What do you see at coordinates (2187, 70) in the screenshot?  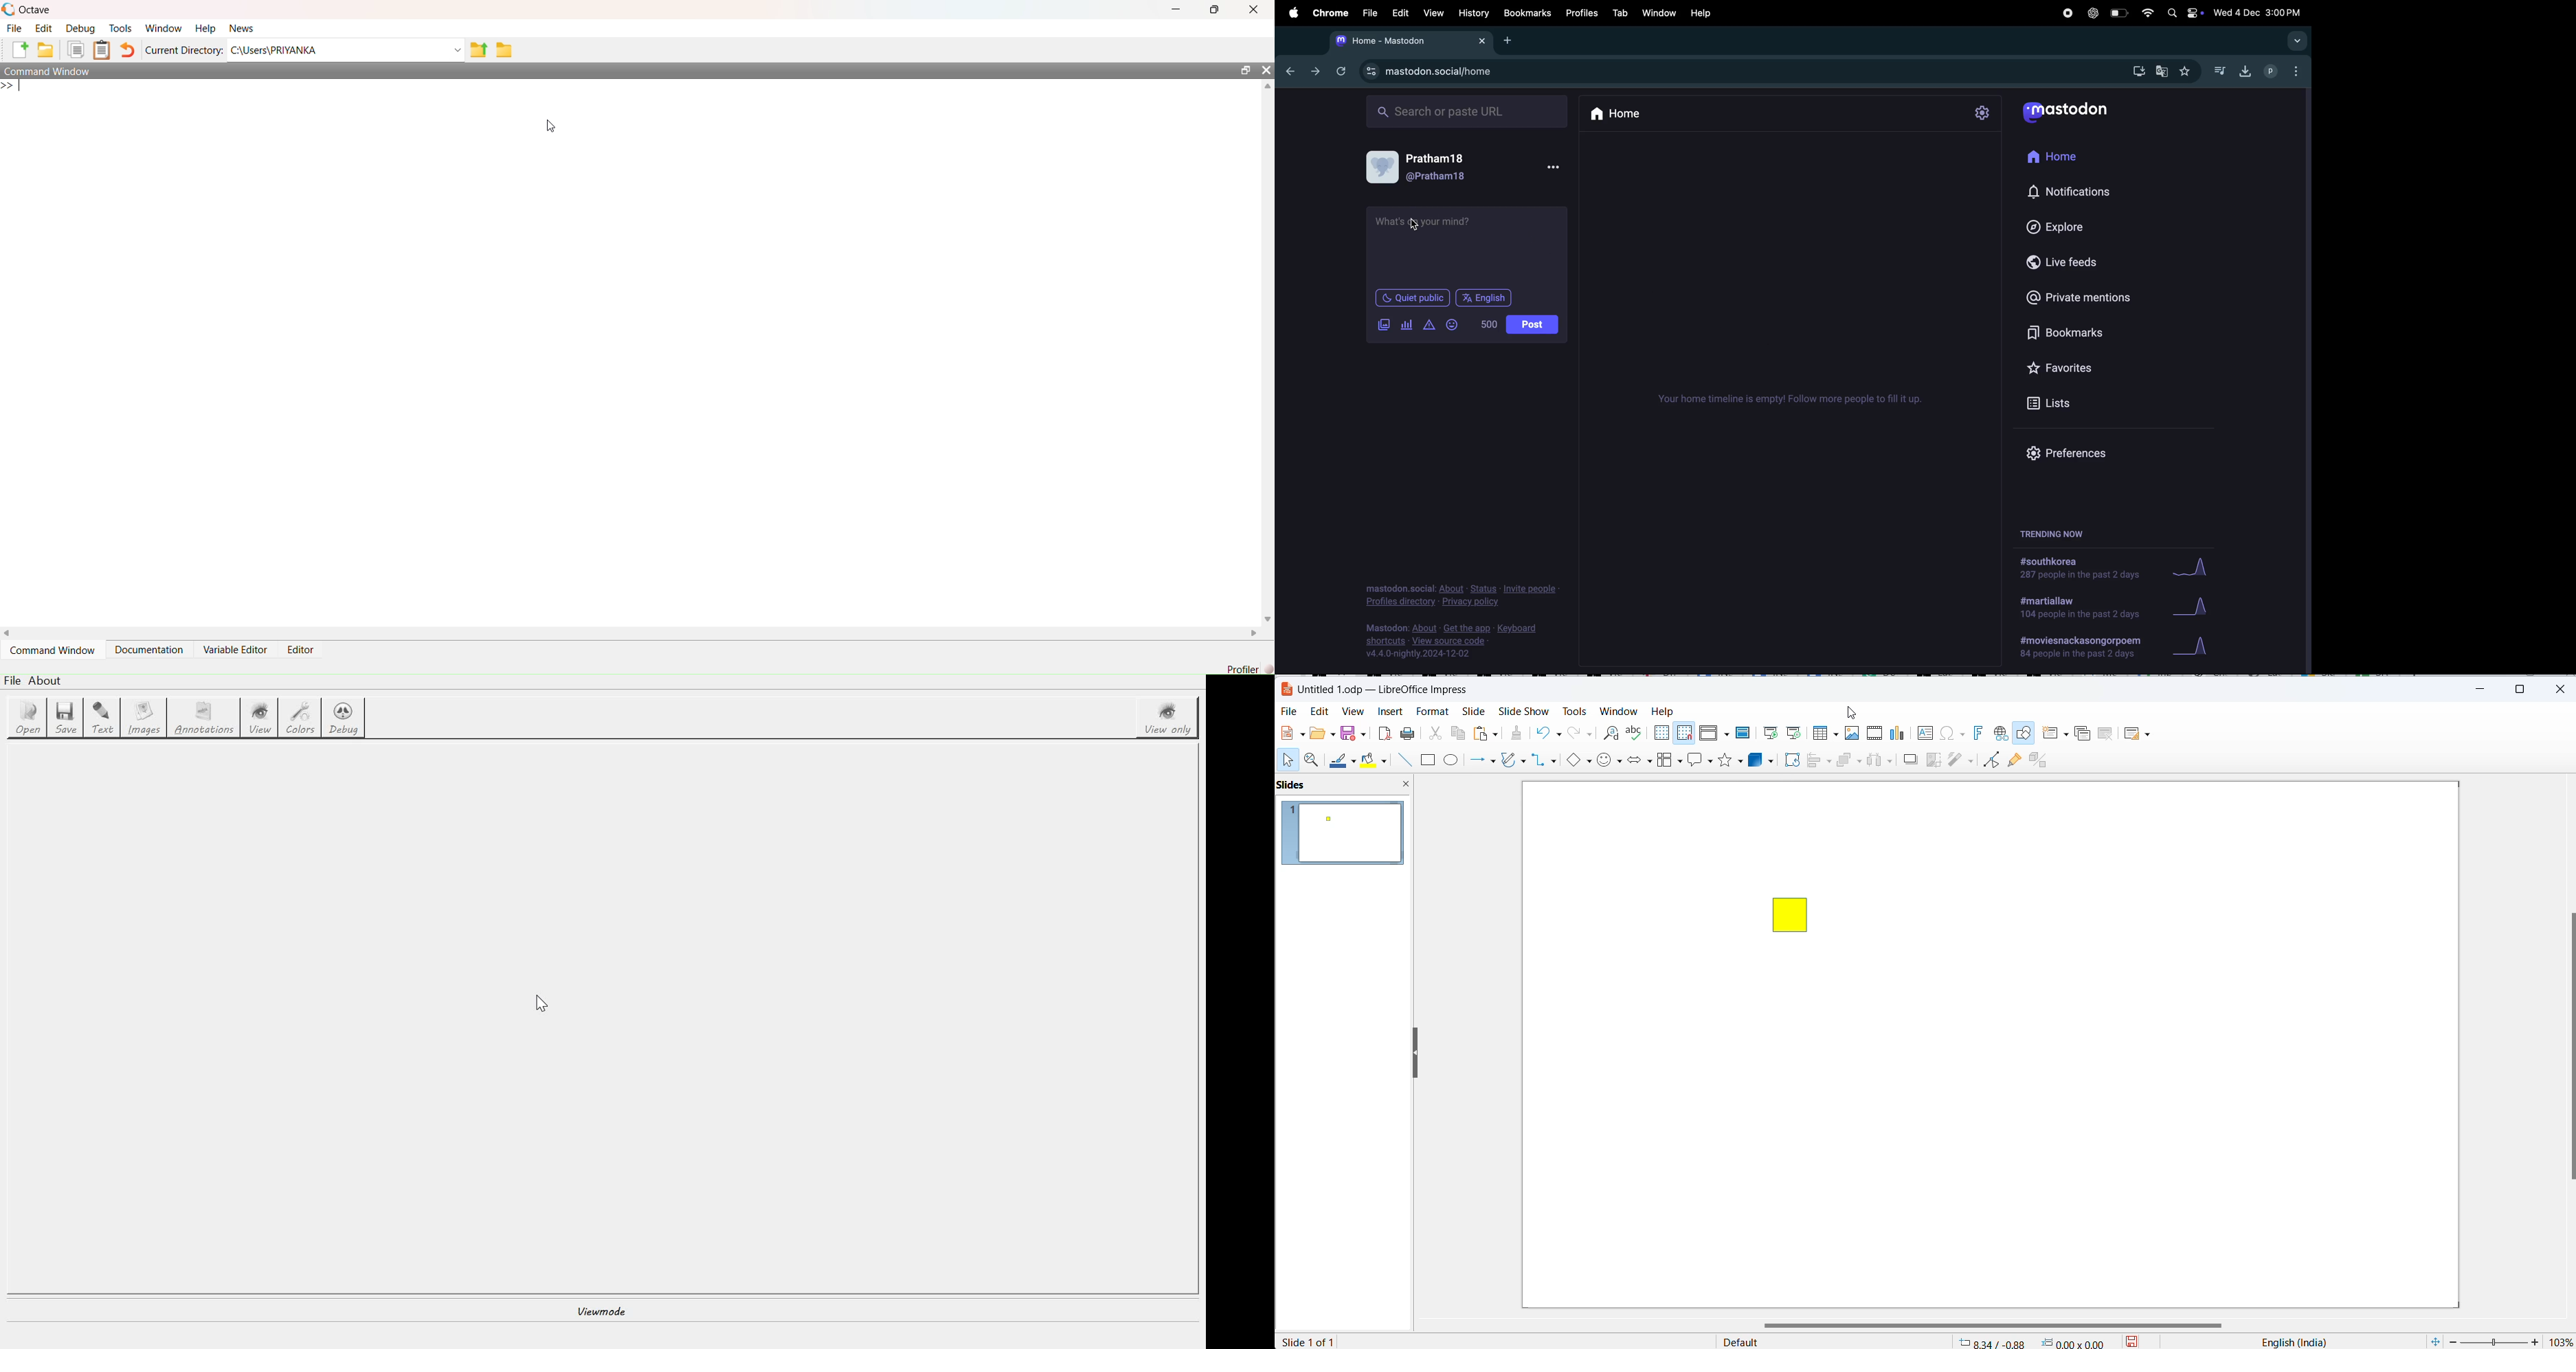 I see `favourites` at bounding box center [2187, 70].